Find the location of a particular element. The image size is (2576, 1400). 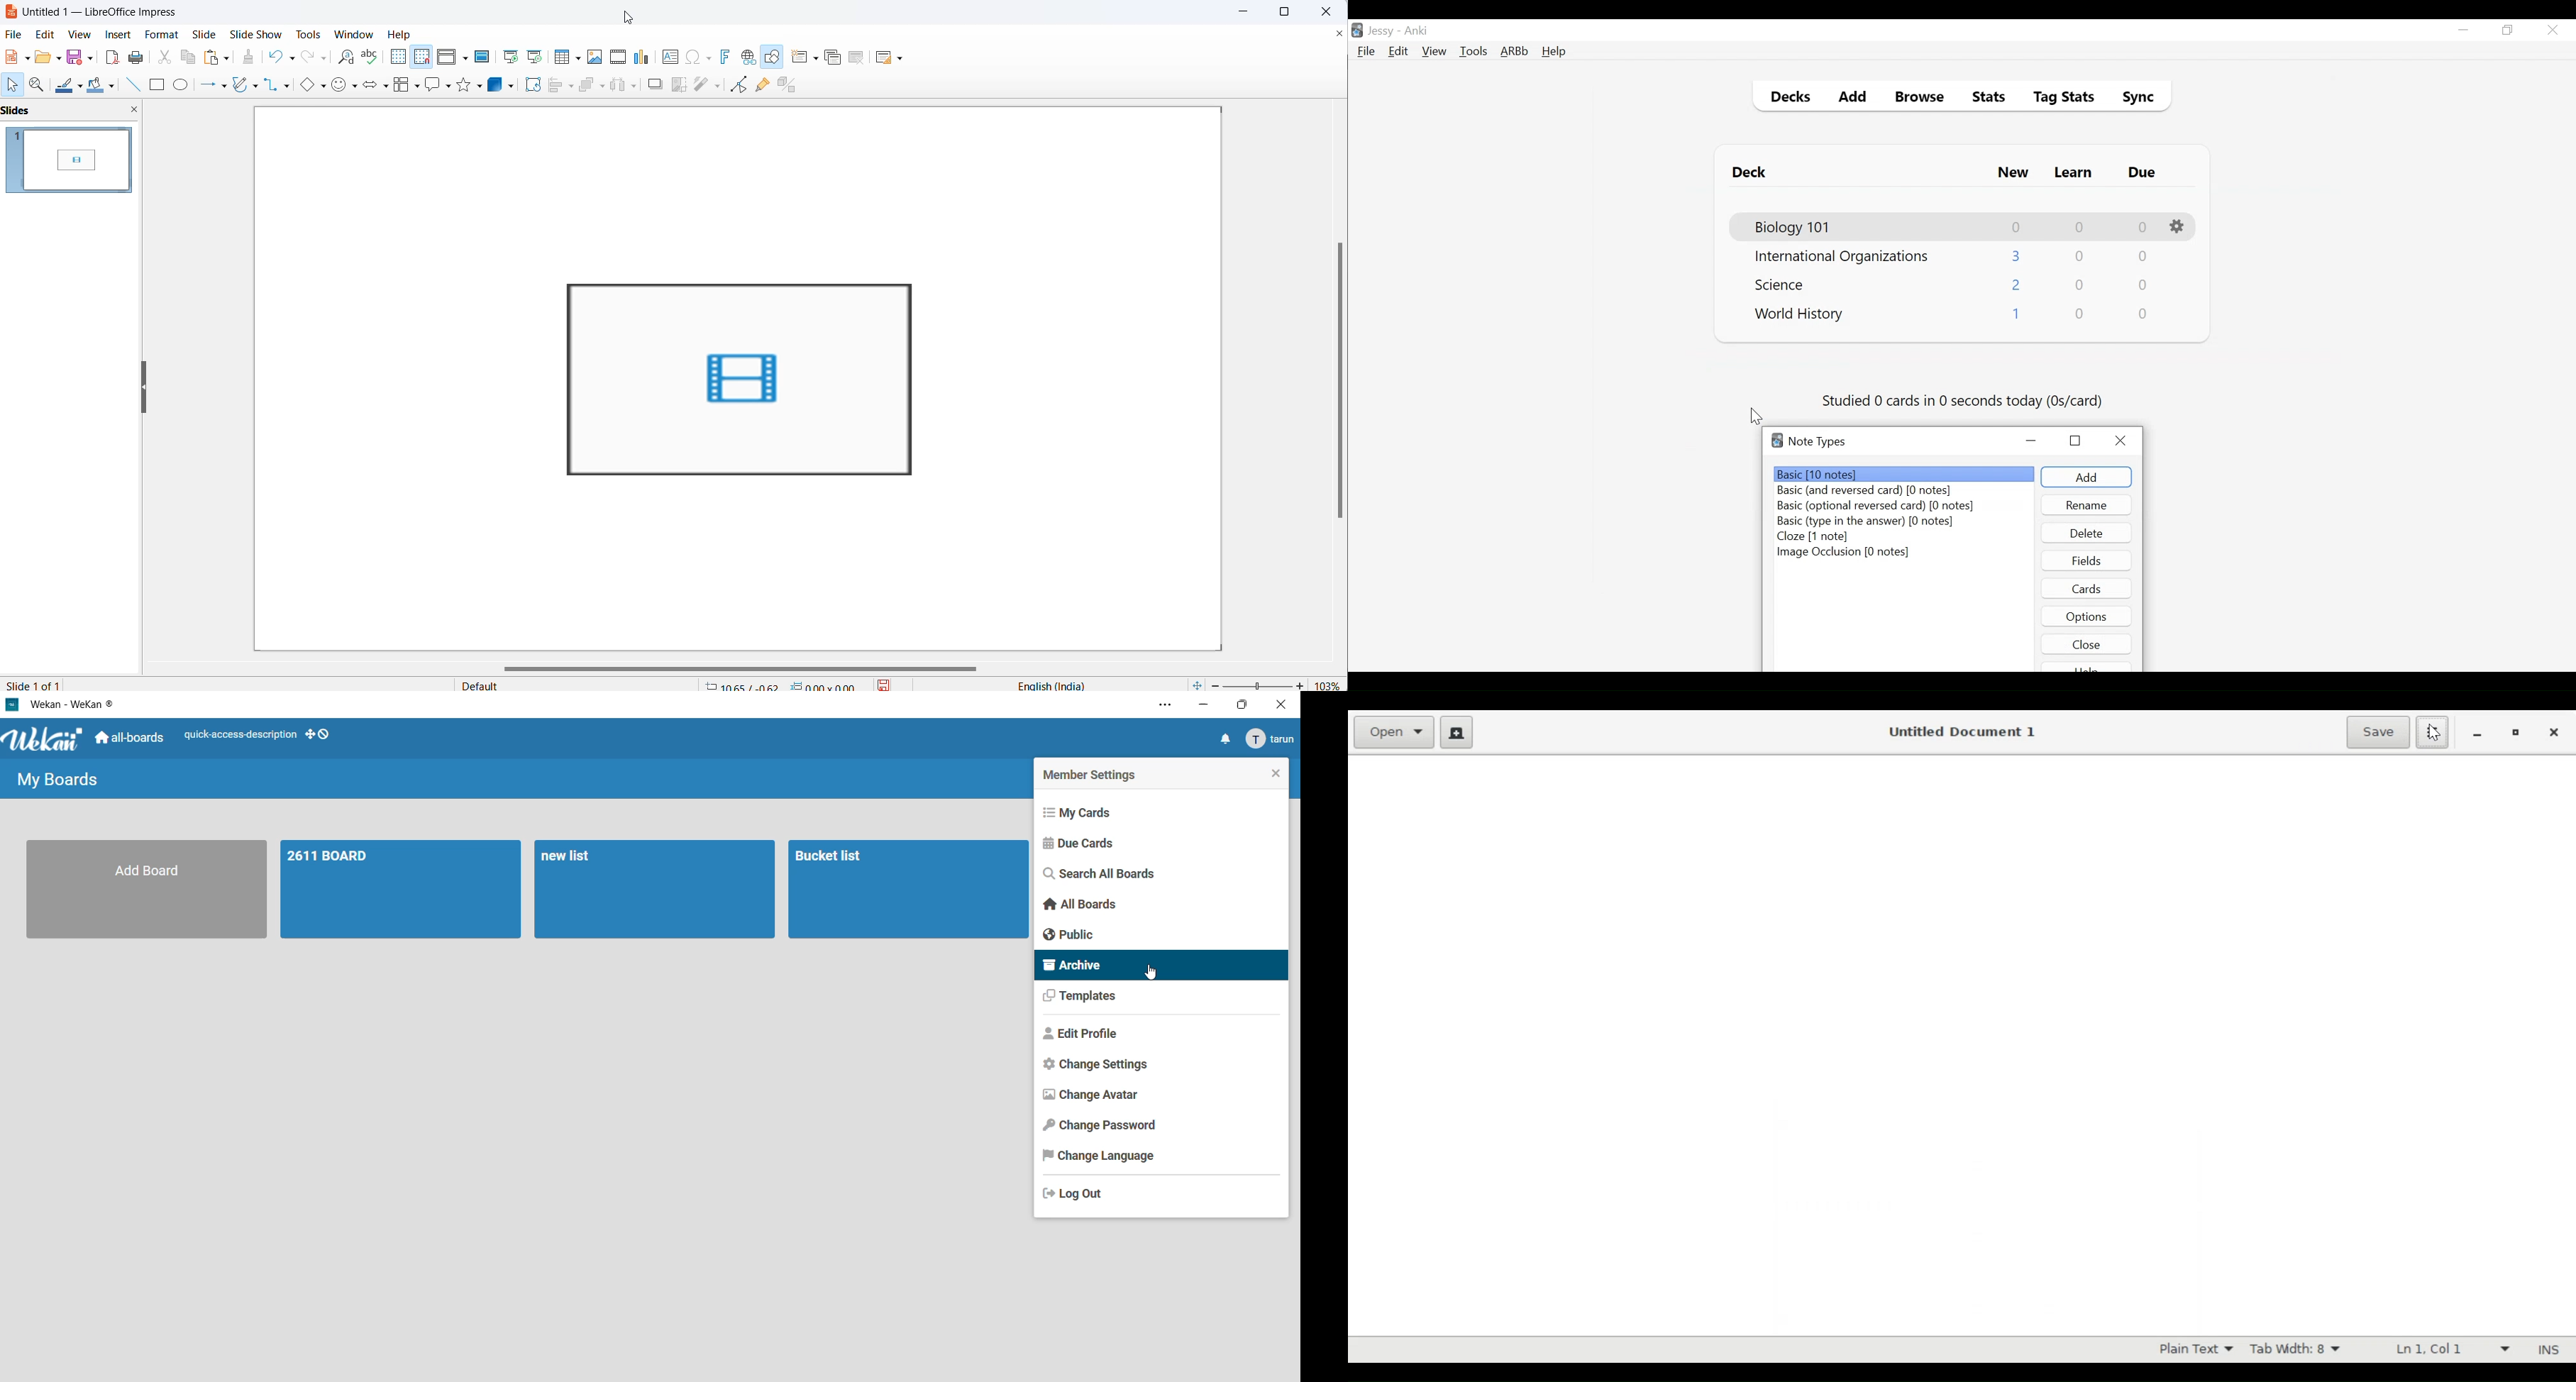

Software logo is located at coordinates (1777, 440).